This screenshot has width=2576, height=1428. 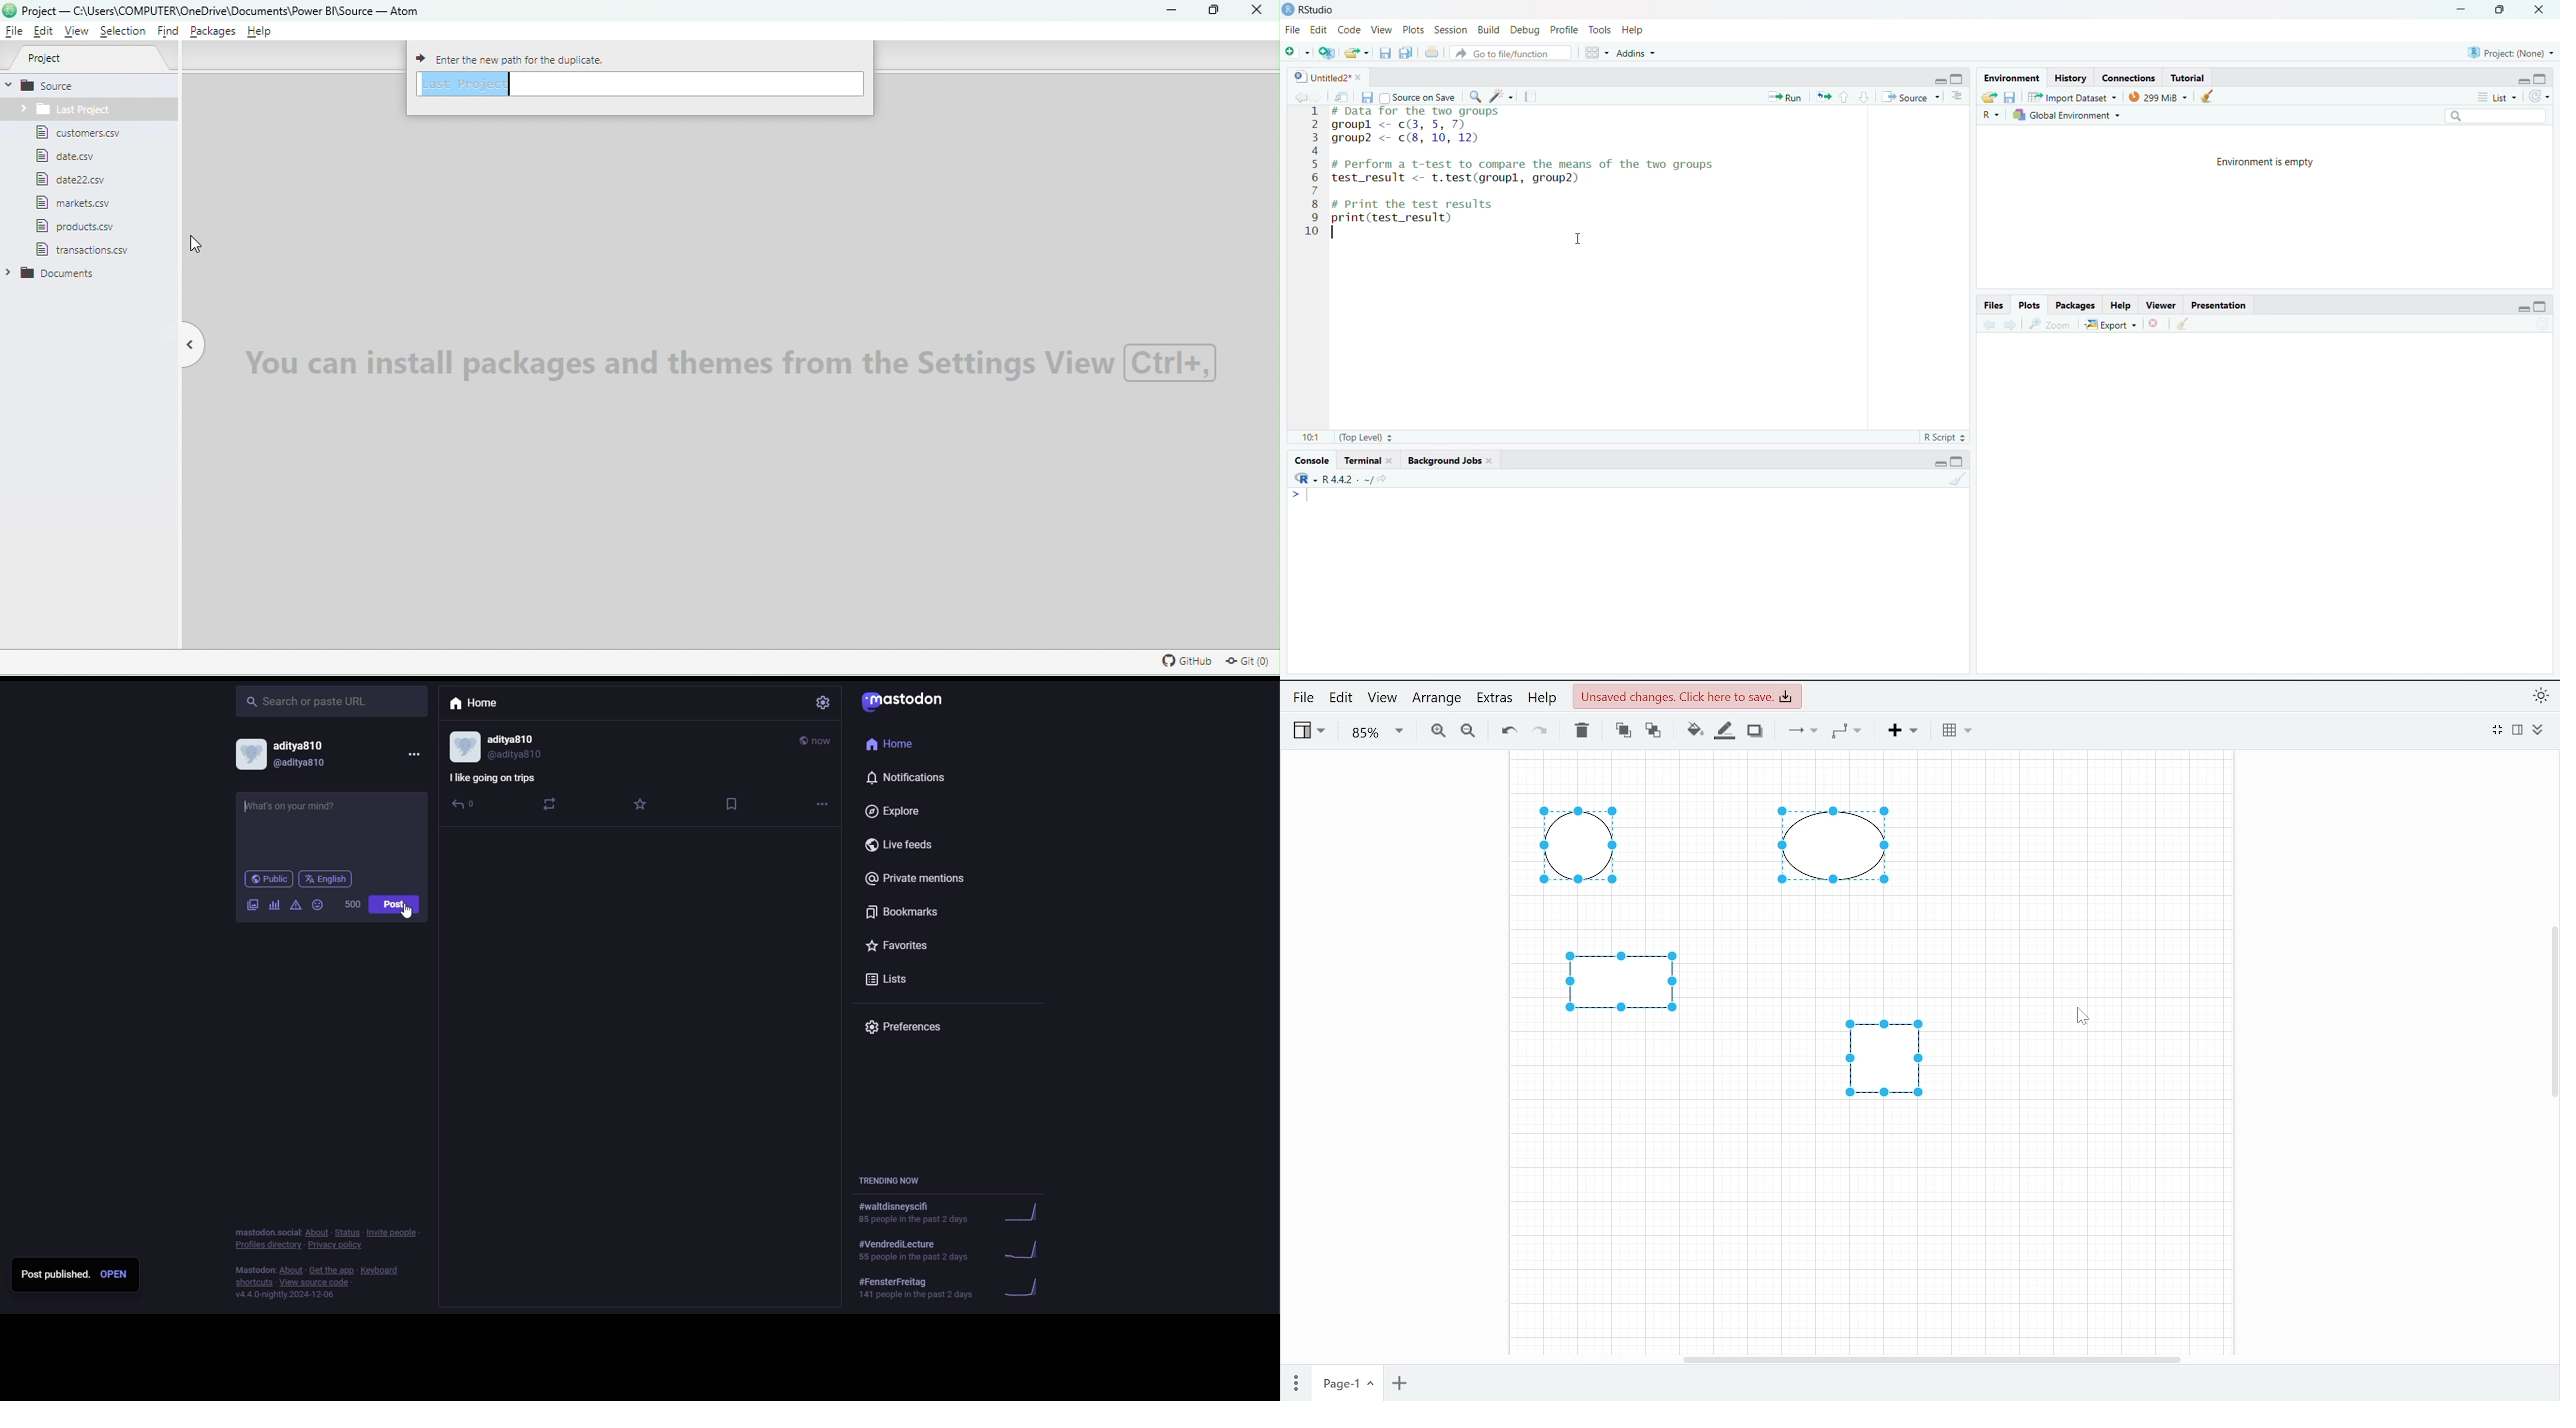 What do you see at coordinates (2524, 81) in the screenshot?
I see `minimize` at bounding box center [2524, 81].